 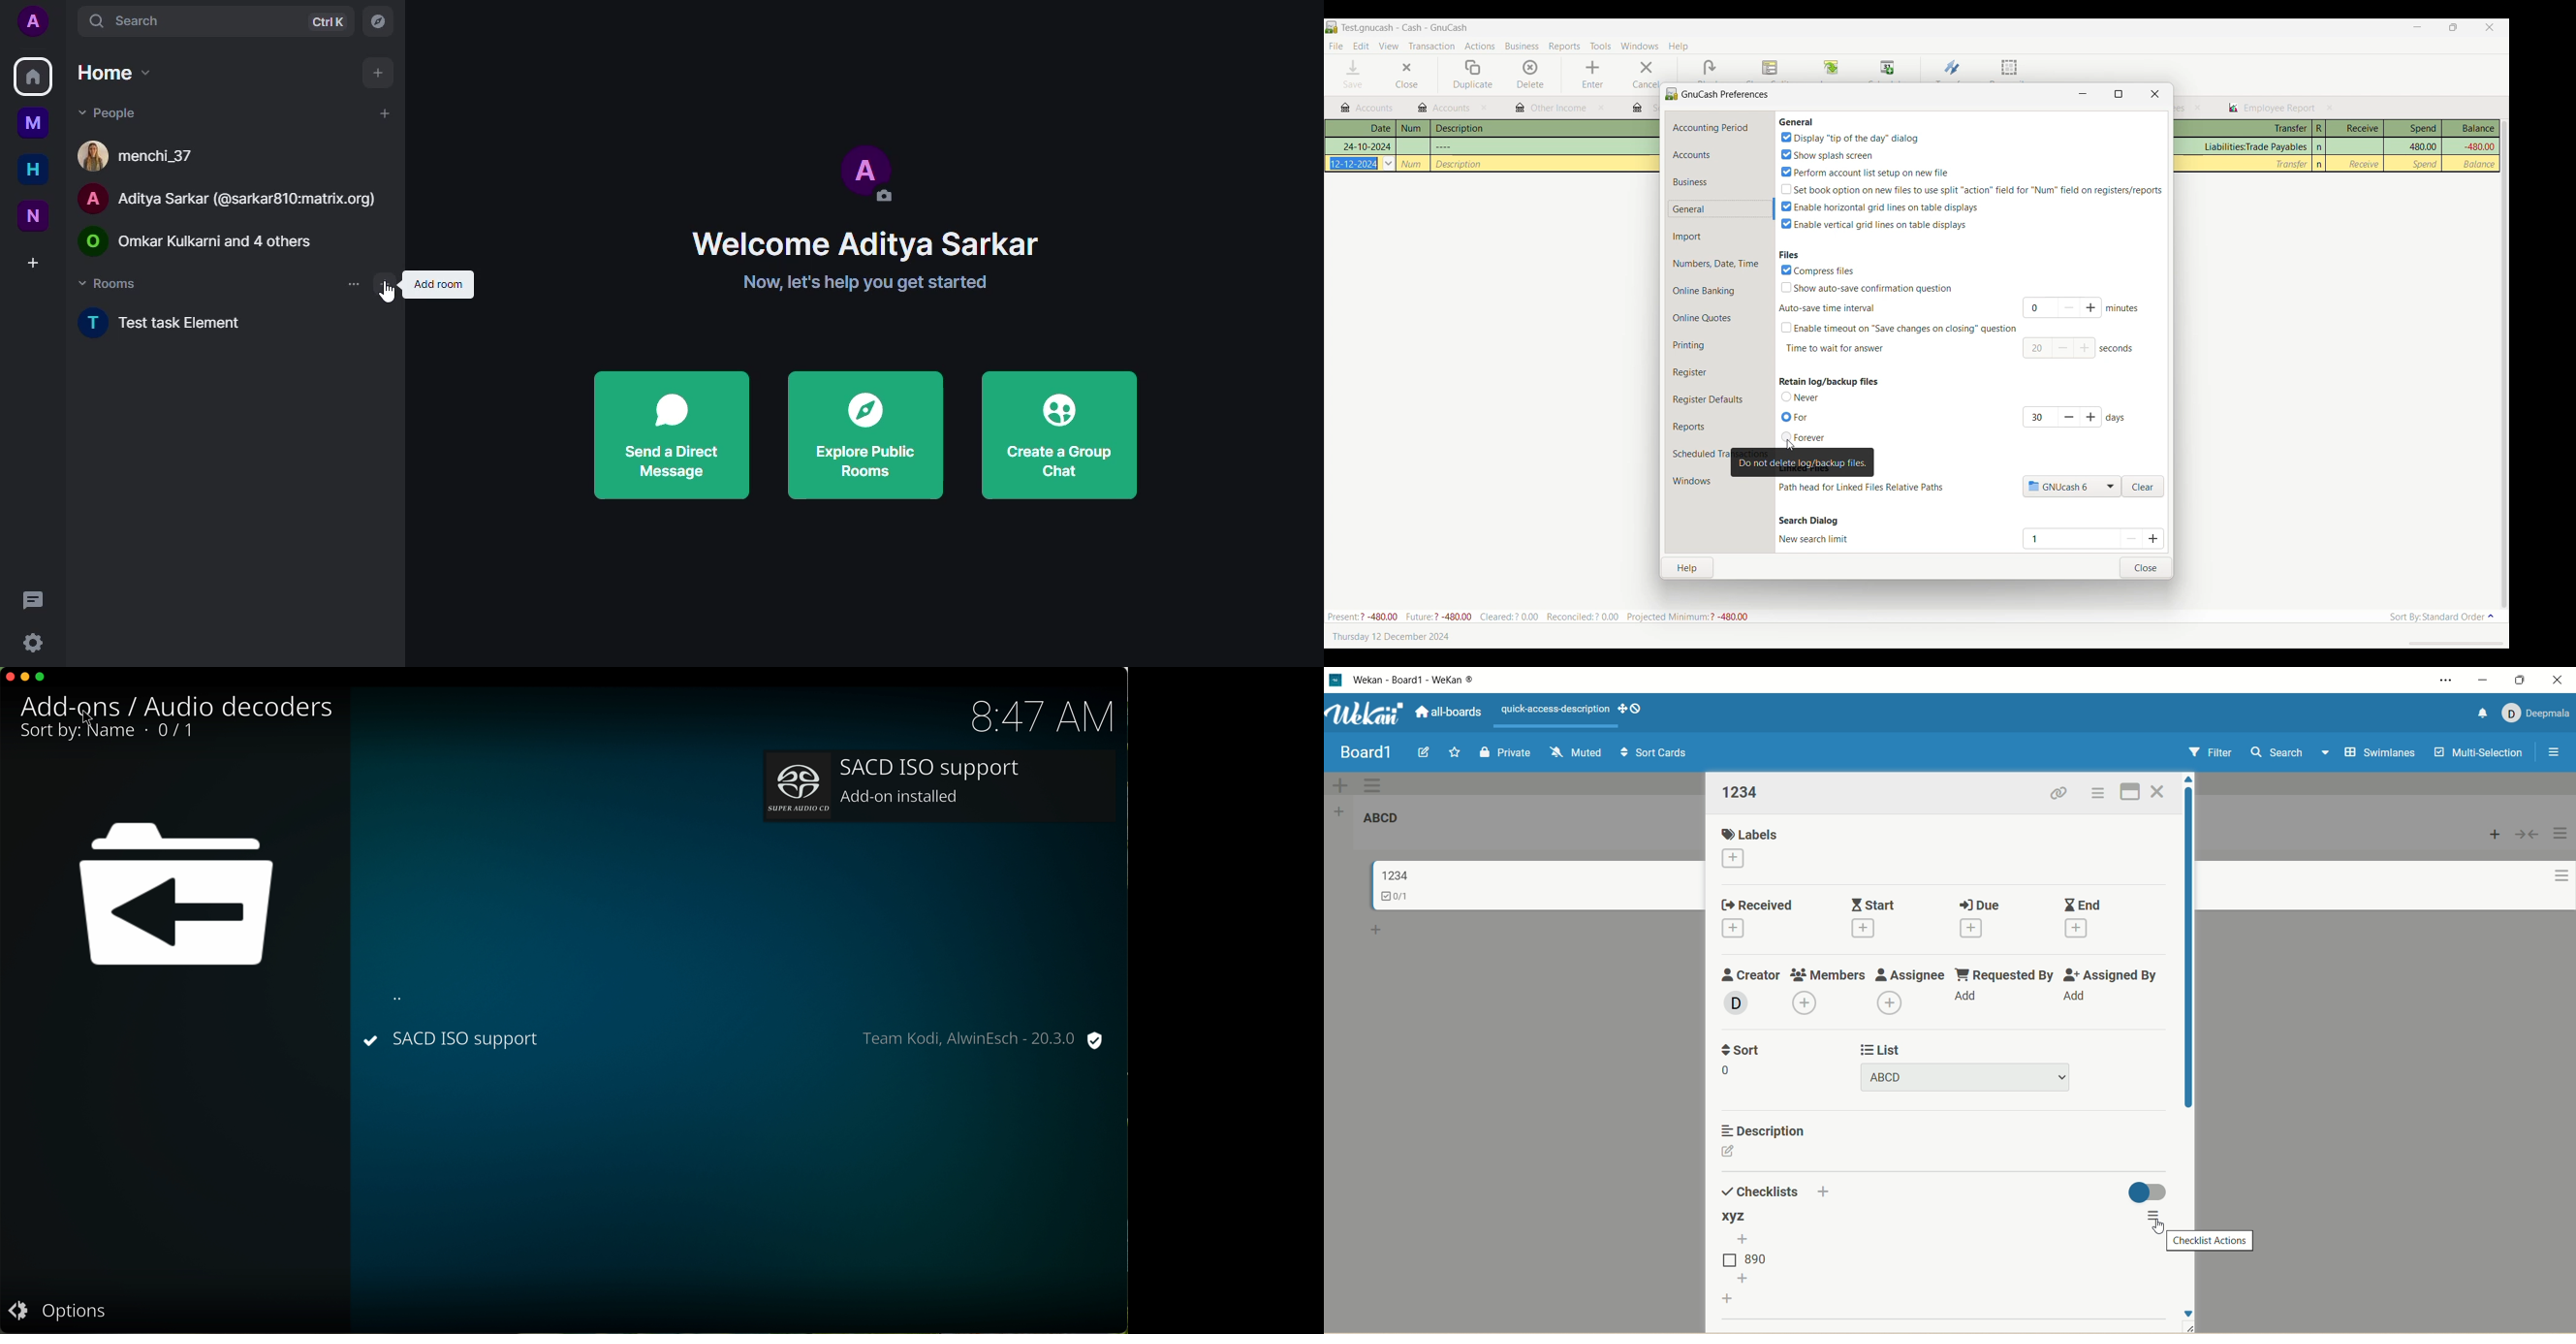 What do you see at coordinates (2093, 417) in the screenshot?
I see `add` at bounding box center [2093, 417].